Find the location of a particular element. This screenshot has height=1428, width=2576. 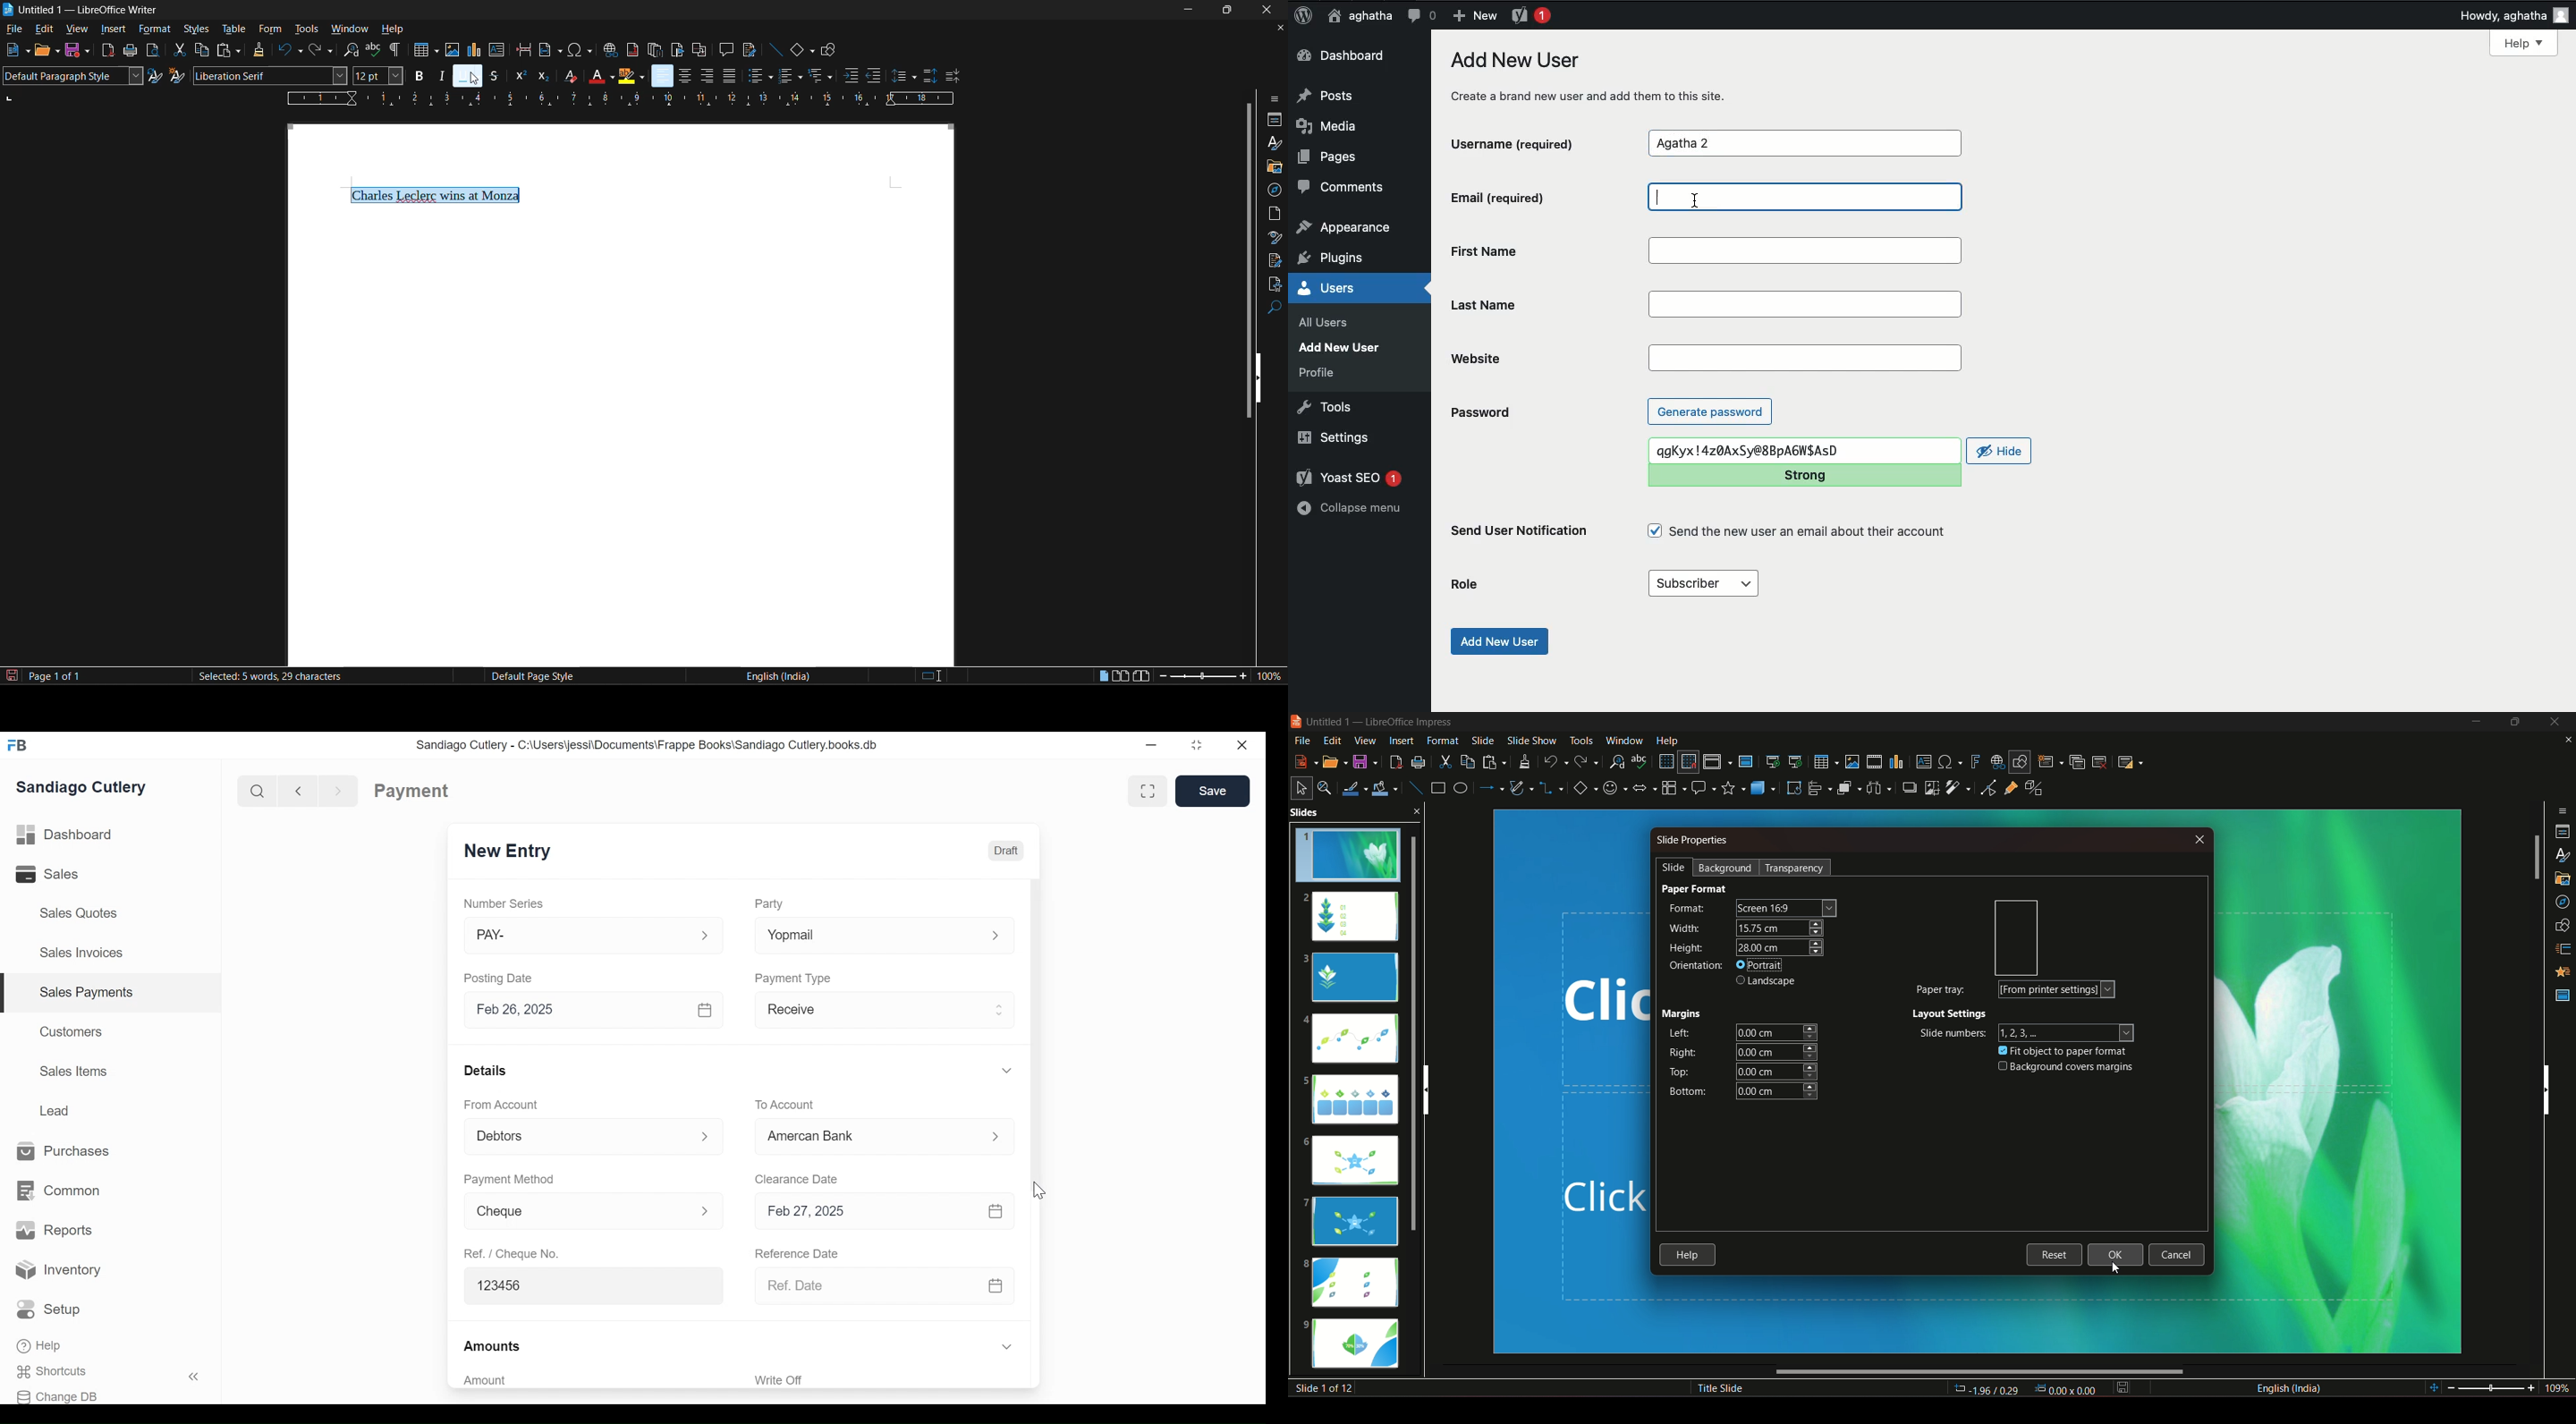

Strong is located at coordinates (1806, 475).